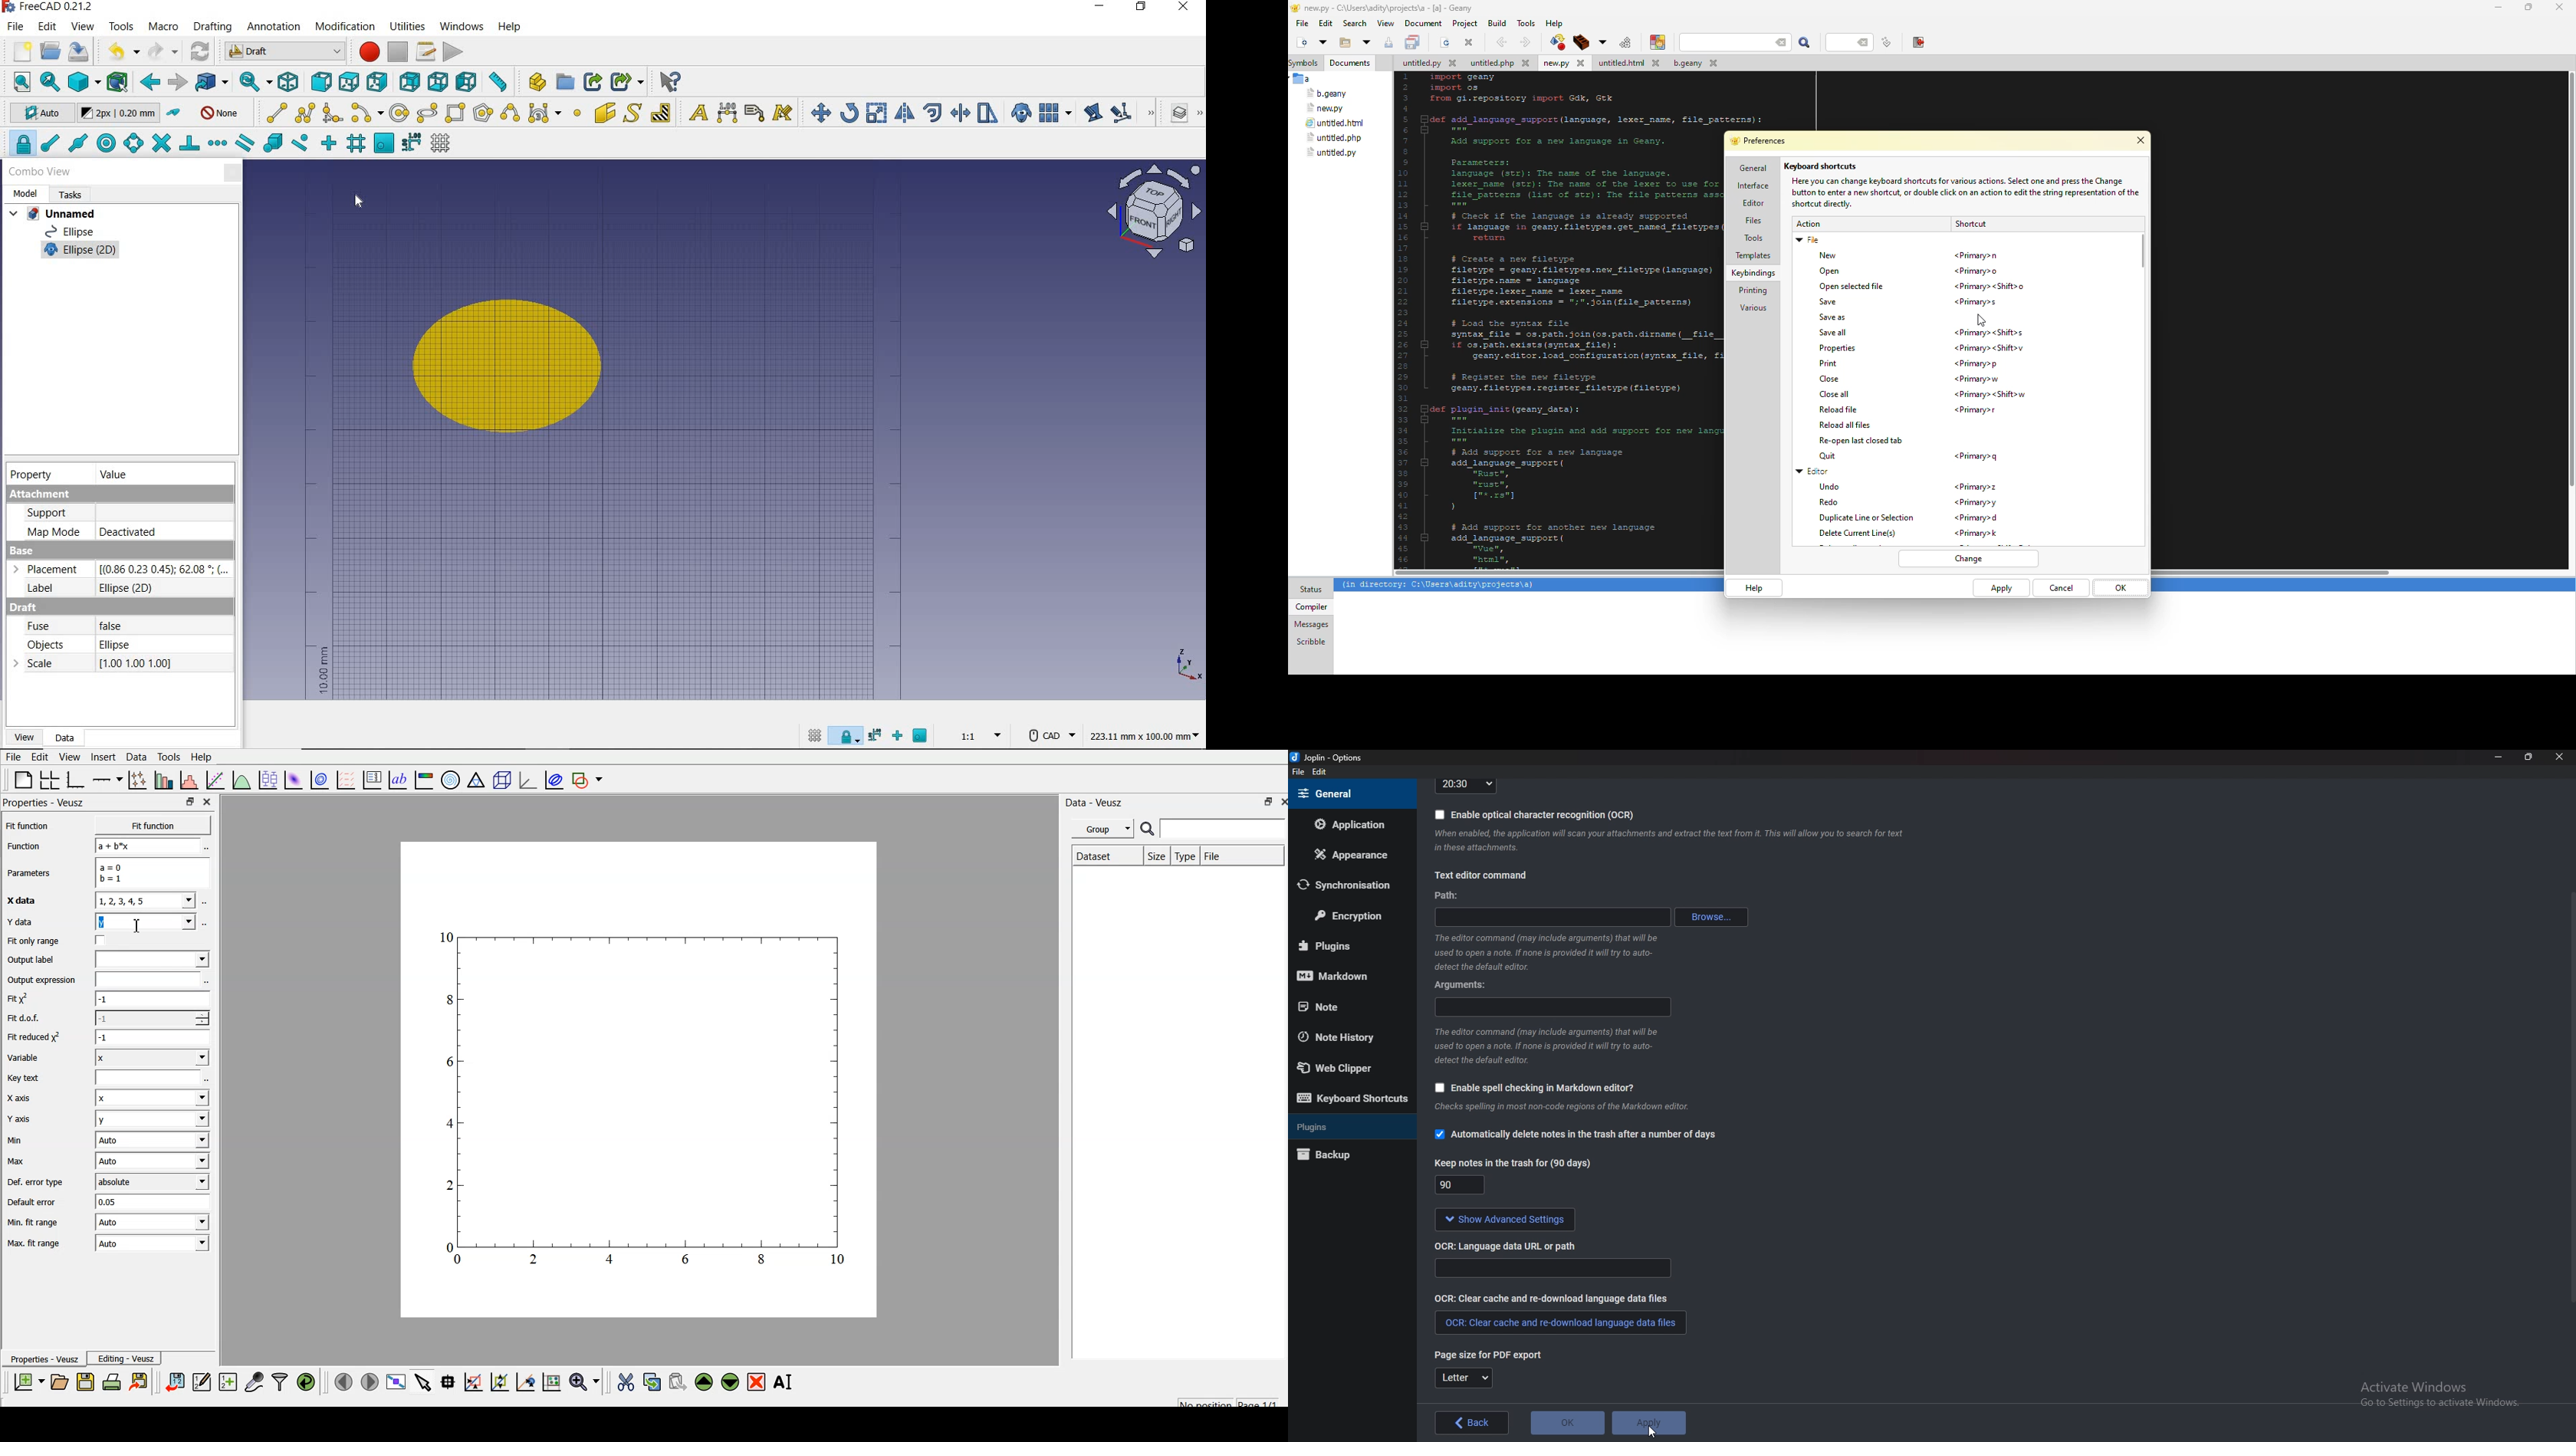 Image resolution: width=2576 pixels, height=1456 pixels. Describe the element at coordinates (988, 113) in the screenshot. I see `stretch` at that location.